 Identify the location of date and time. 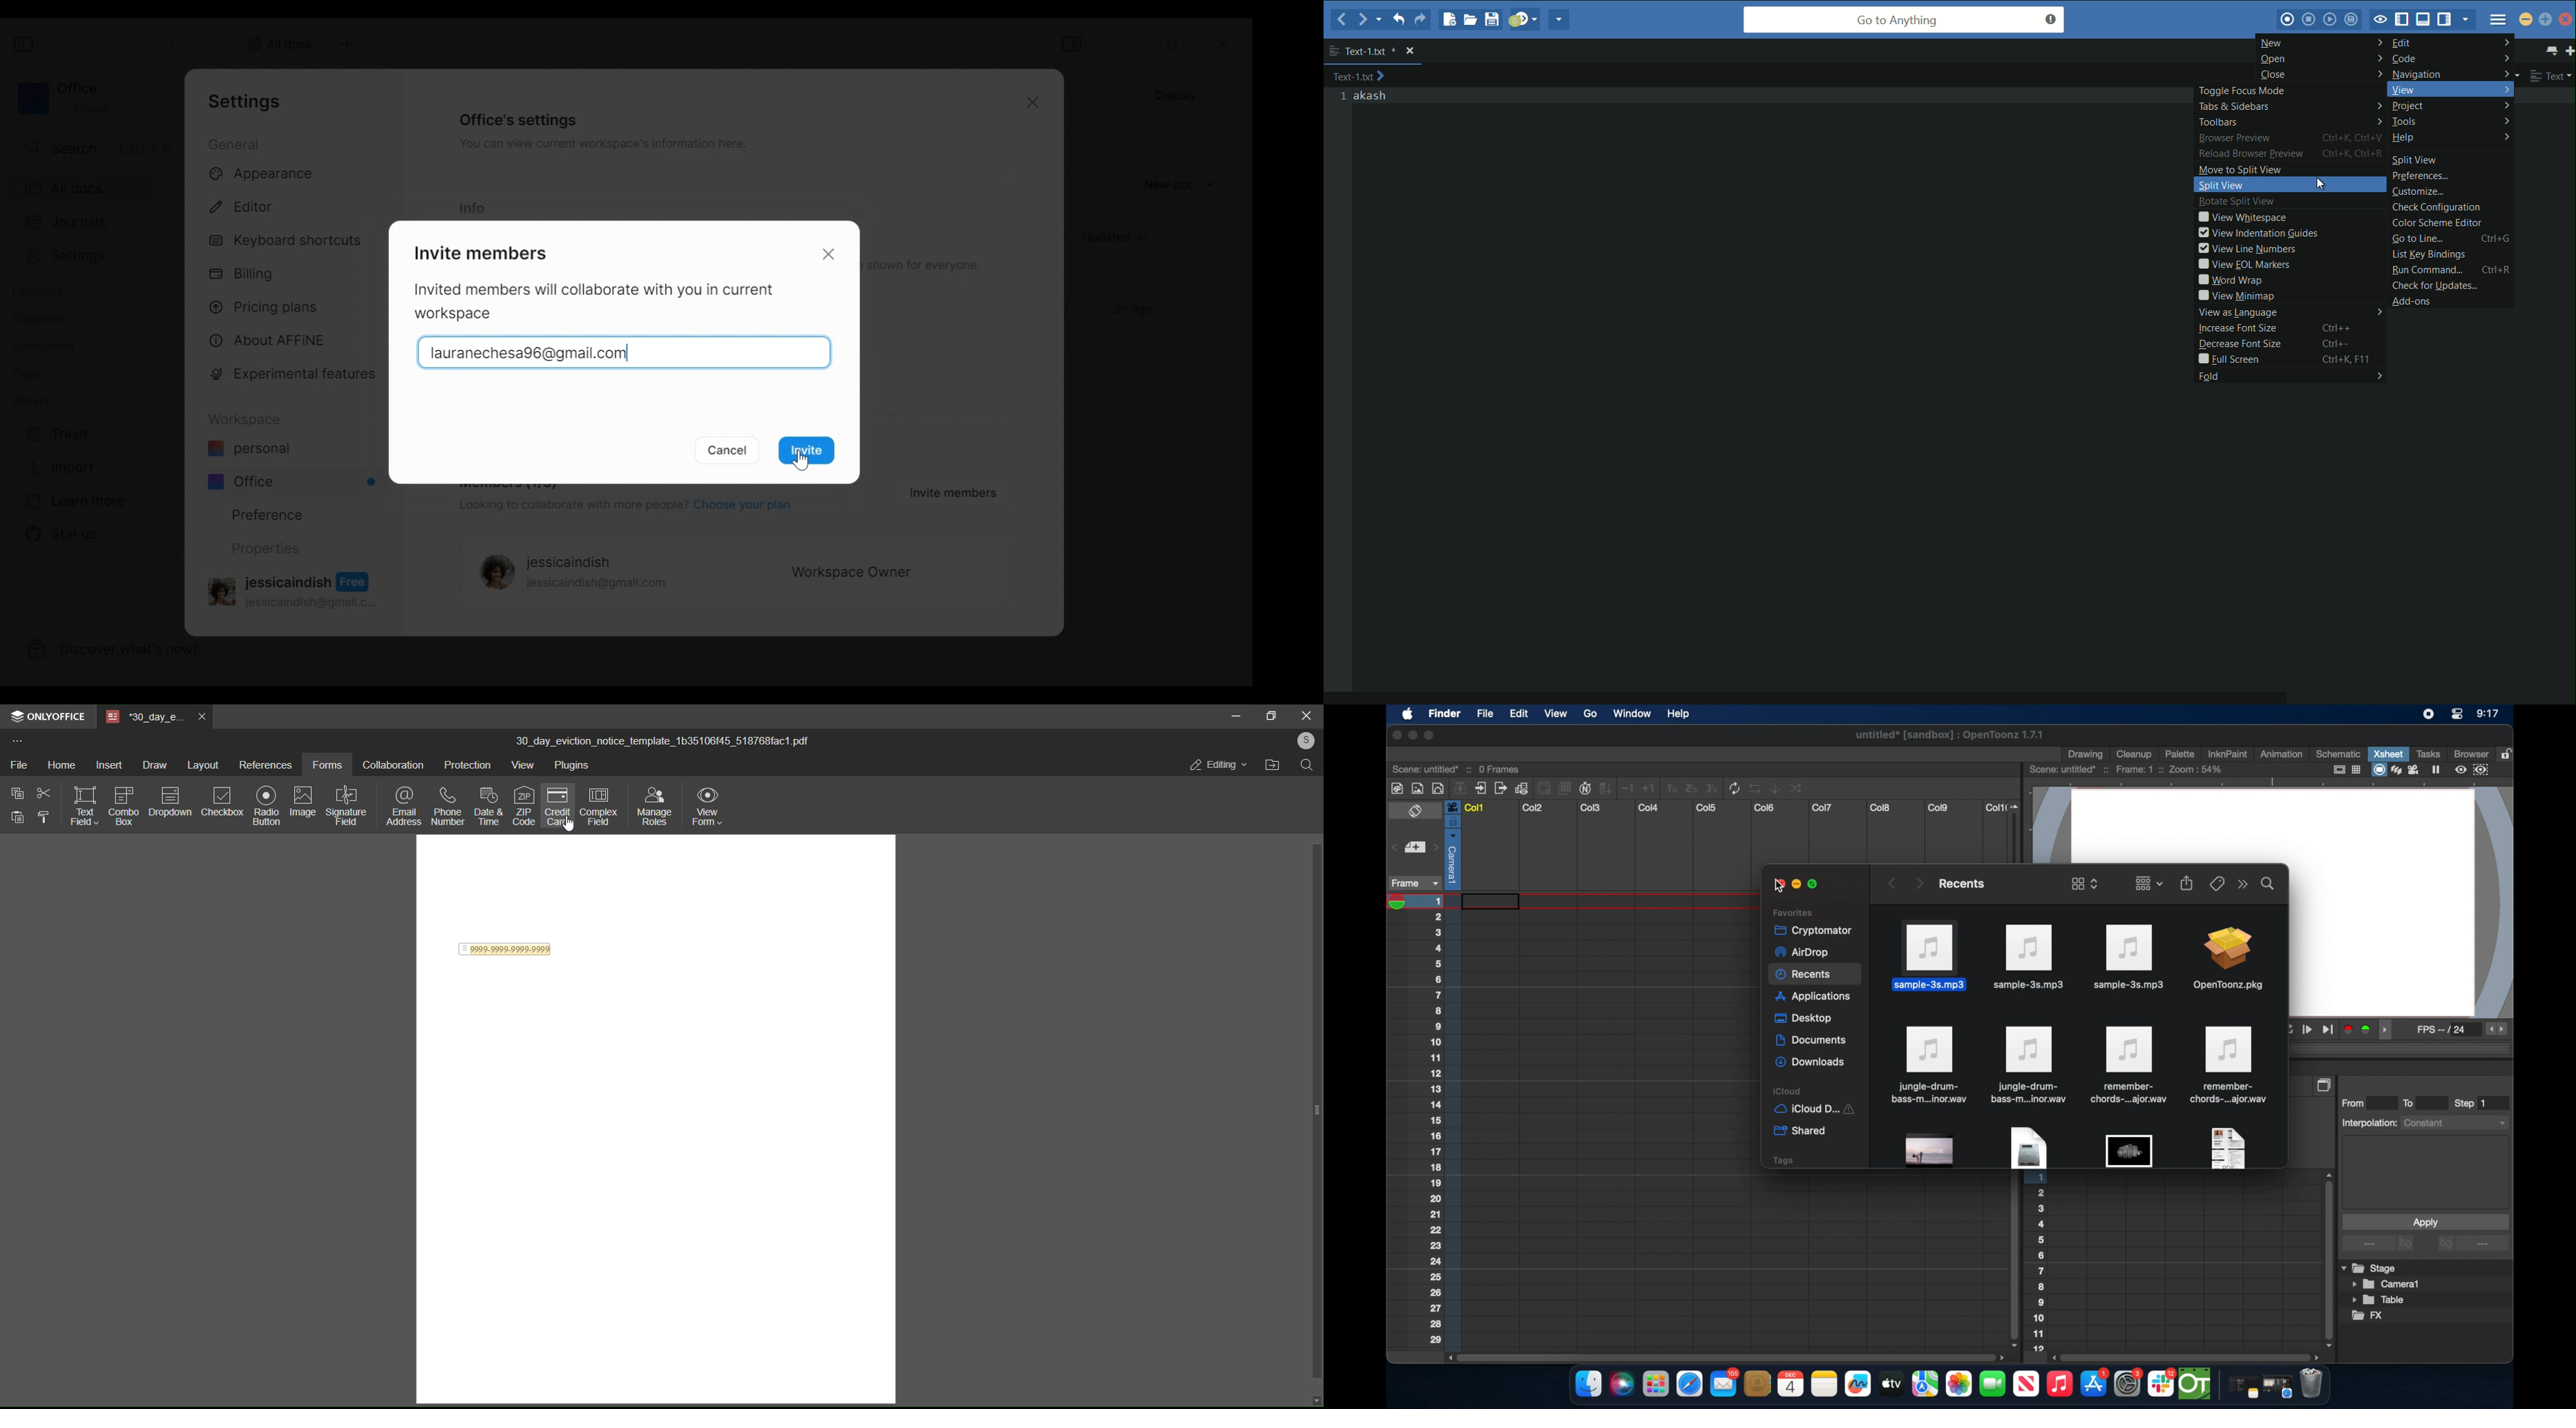
(489, 806).